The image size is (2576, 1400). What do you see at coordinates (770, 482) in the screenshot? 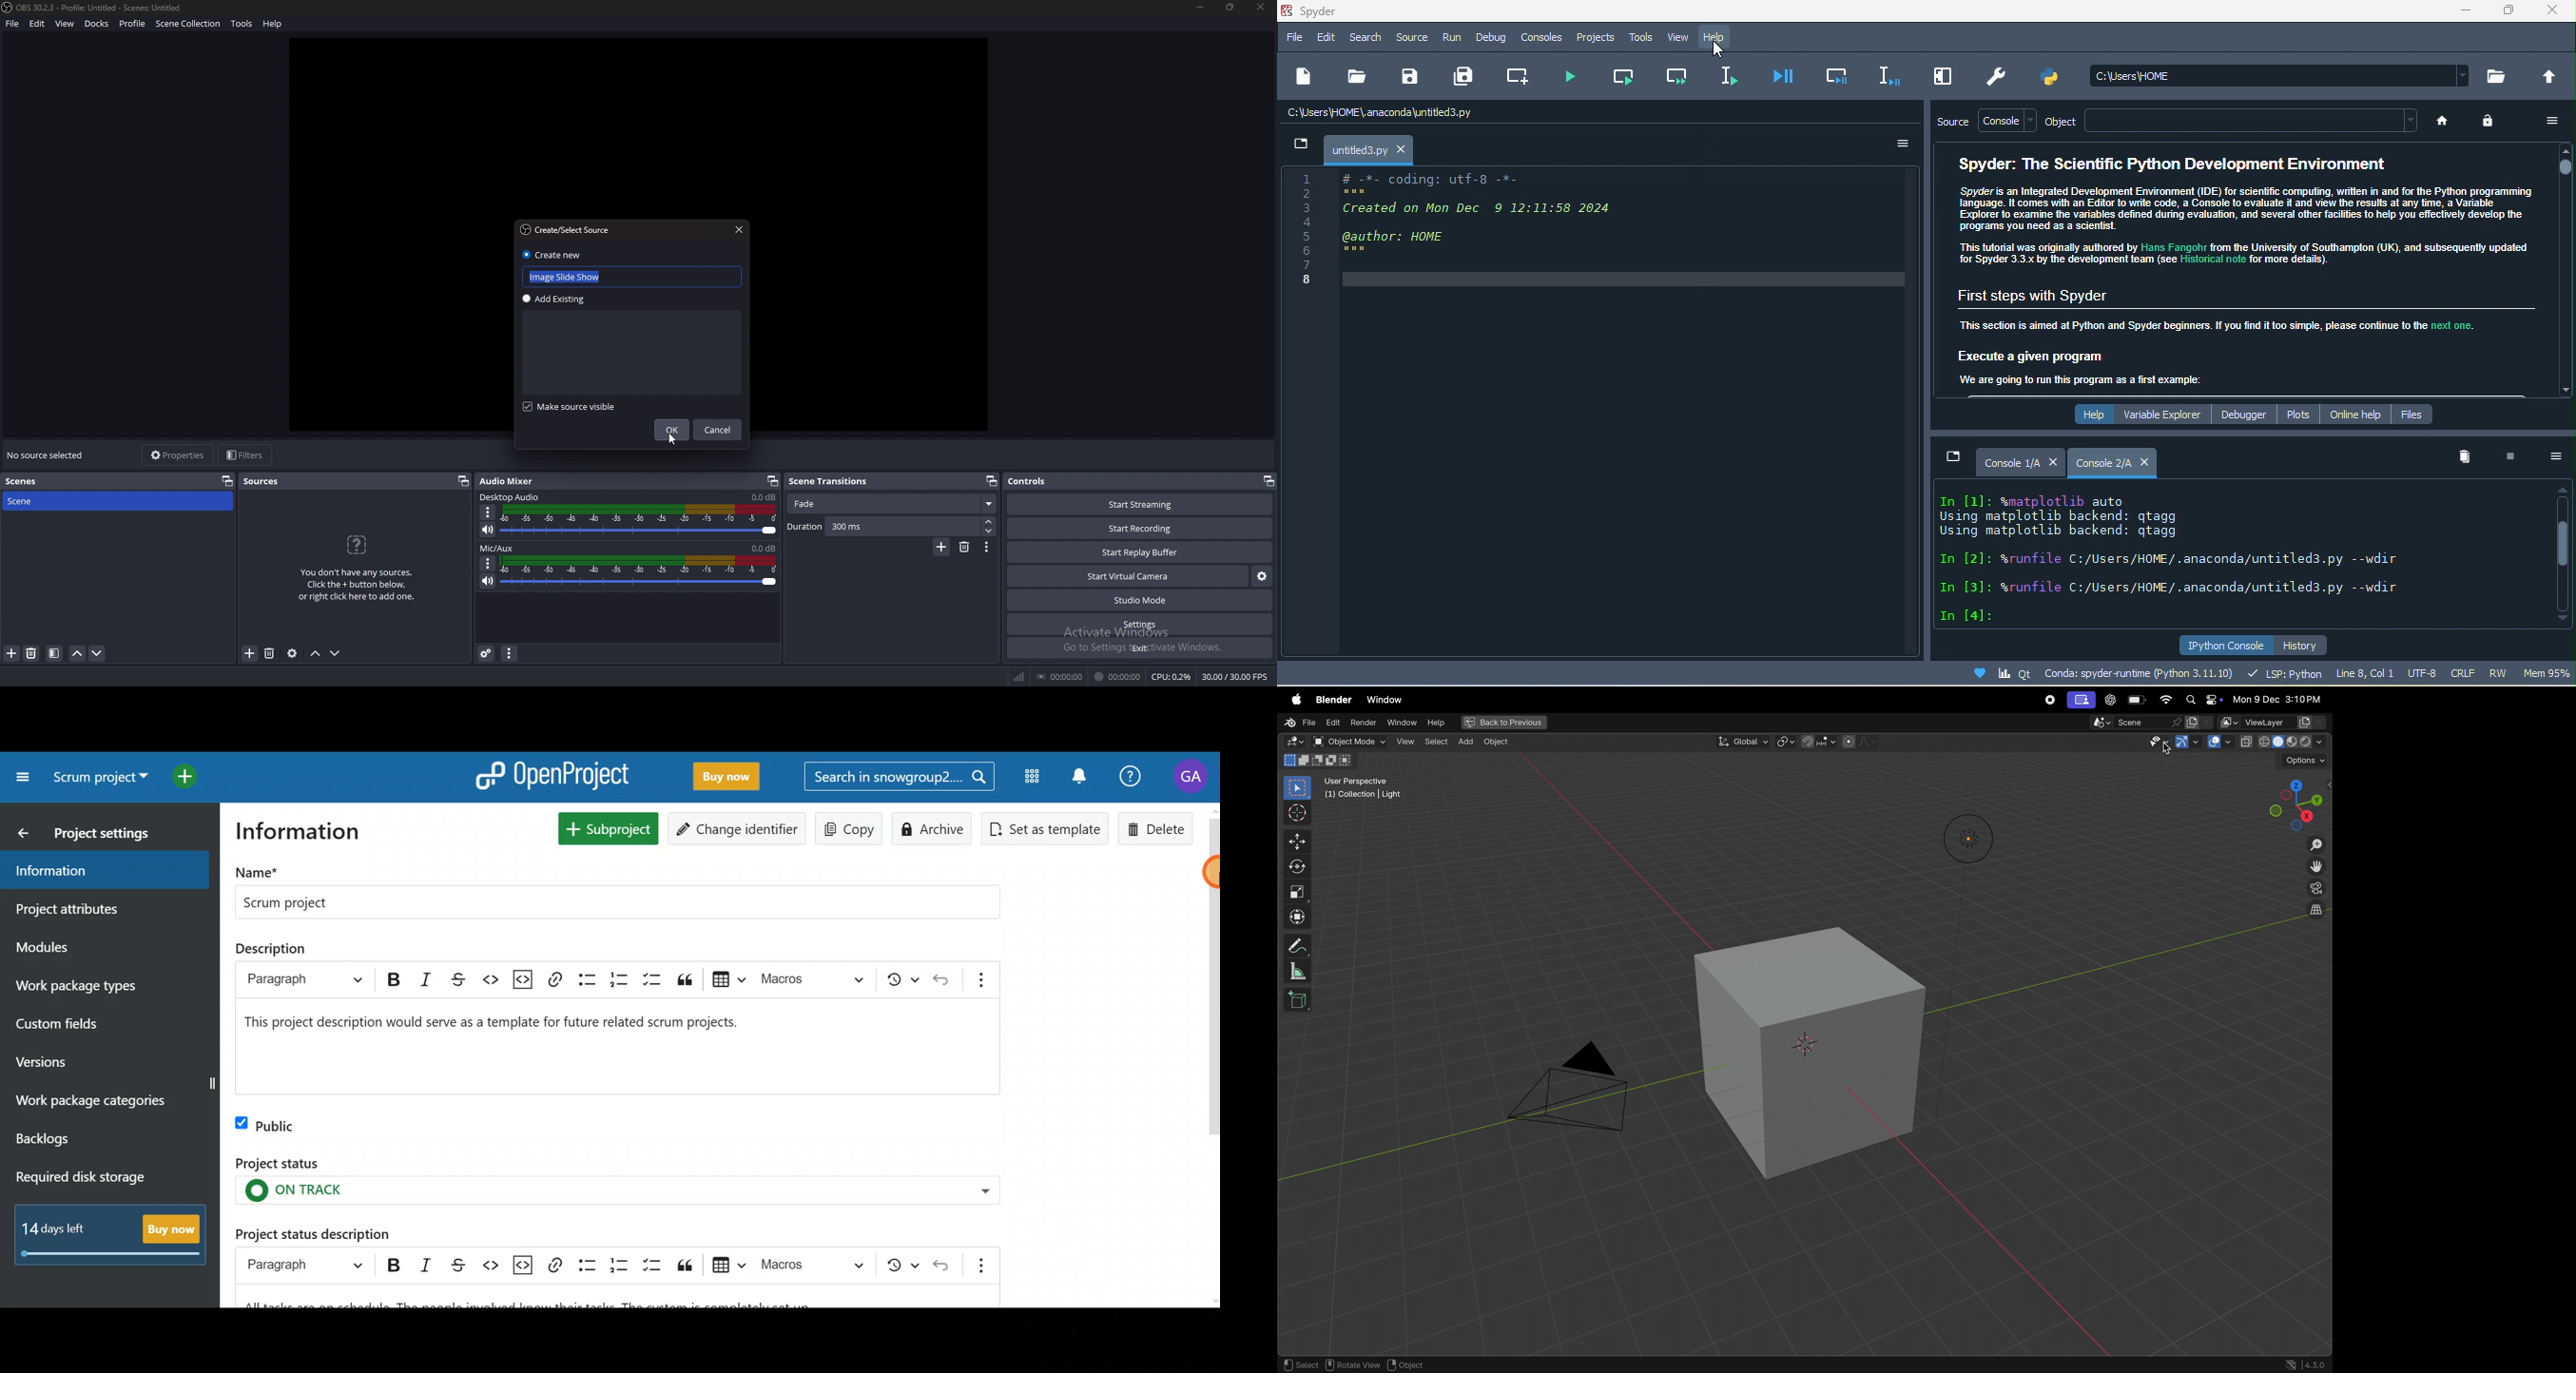
I see `pop out` at bounding box center [770, 482].